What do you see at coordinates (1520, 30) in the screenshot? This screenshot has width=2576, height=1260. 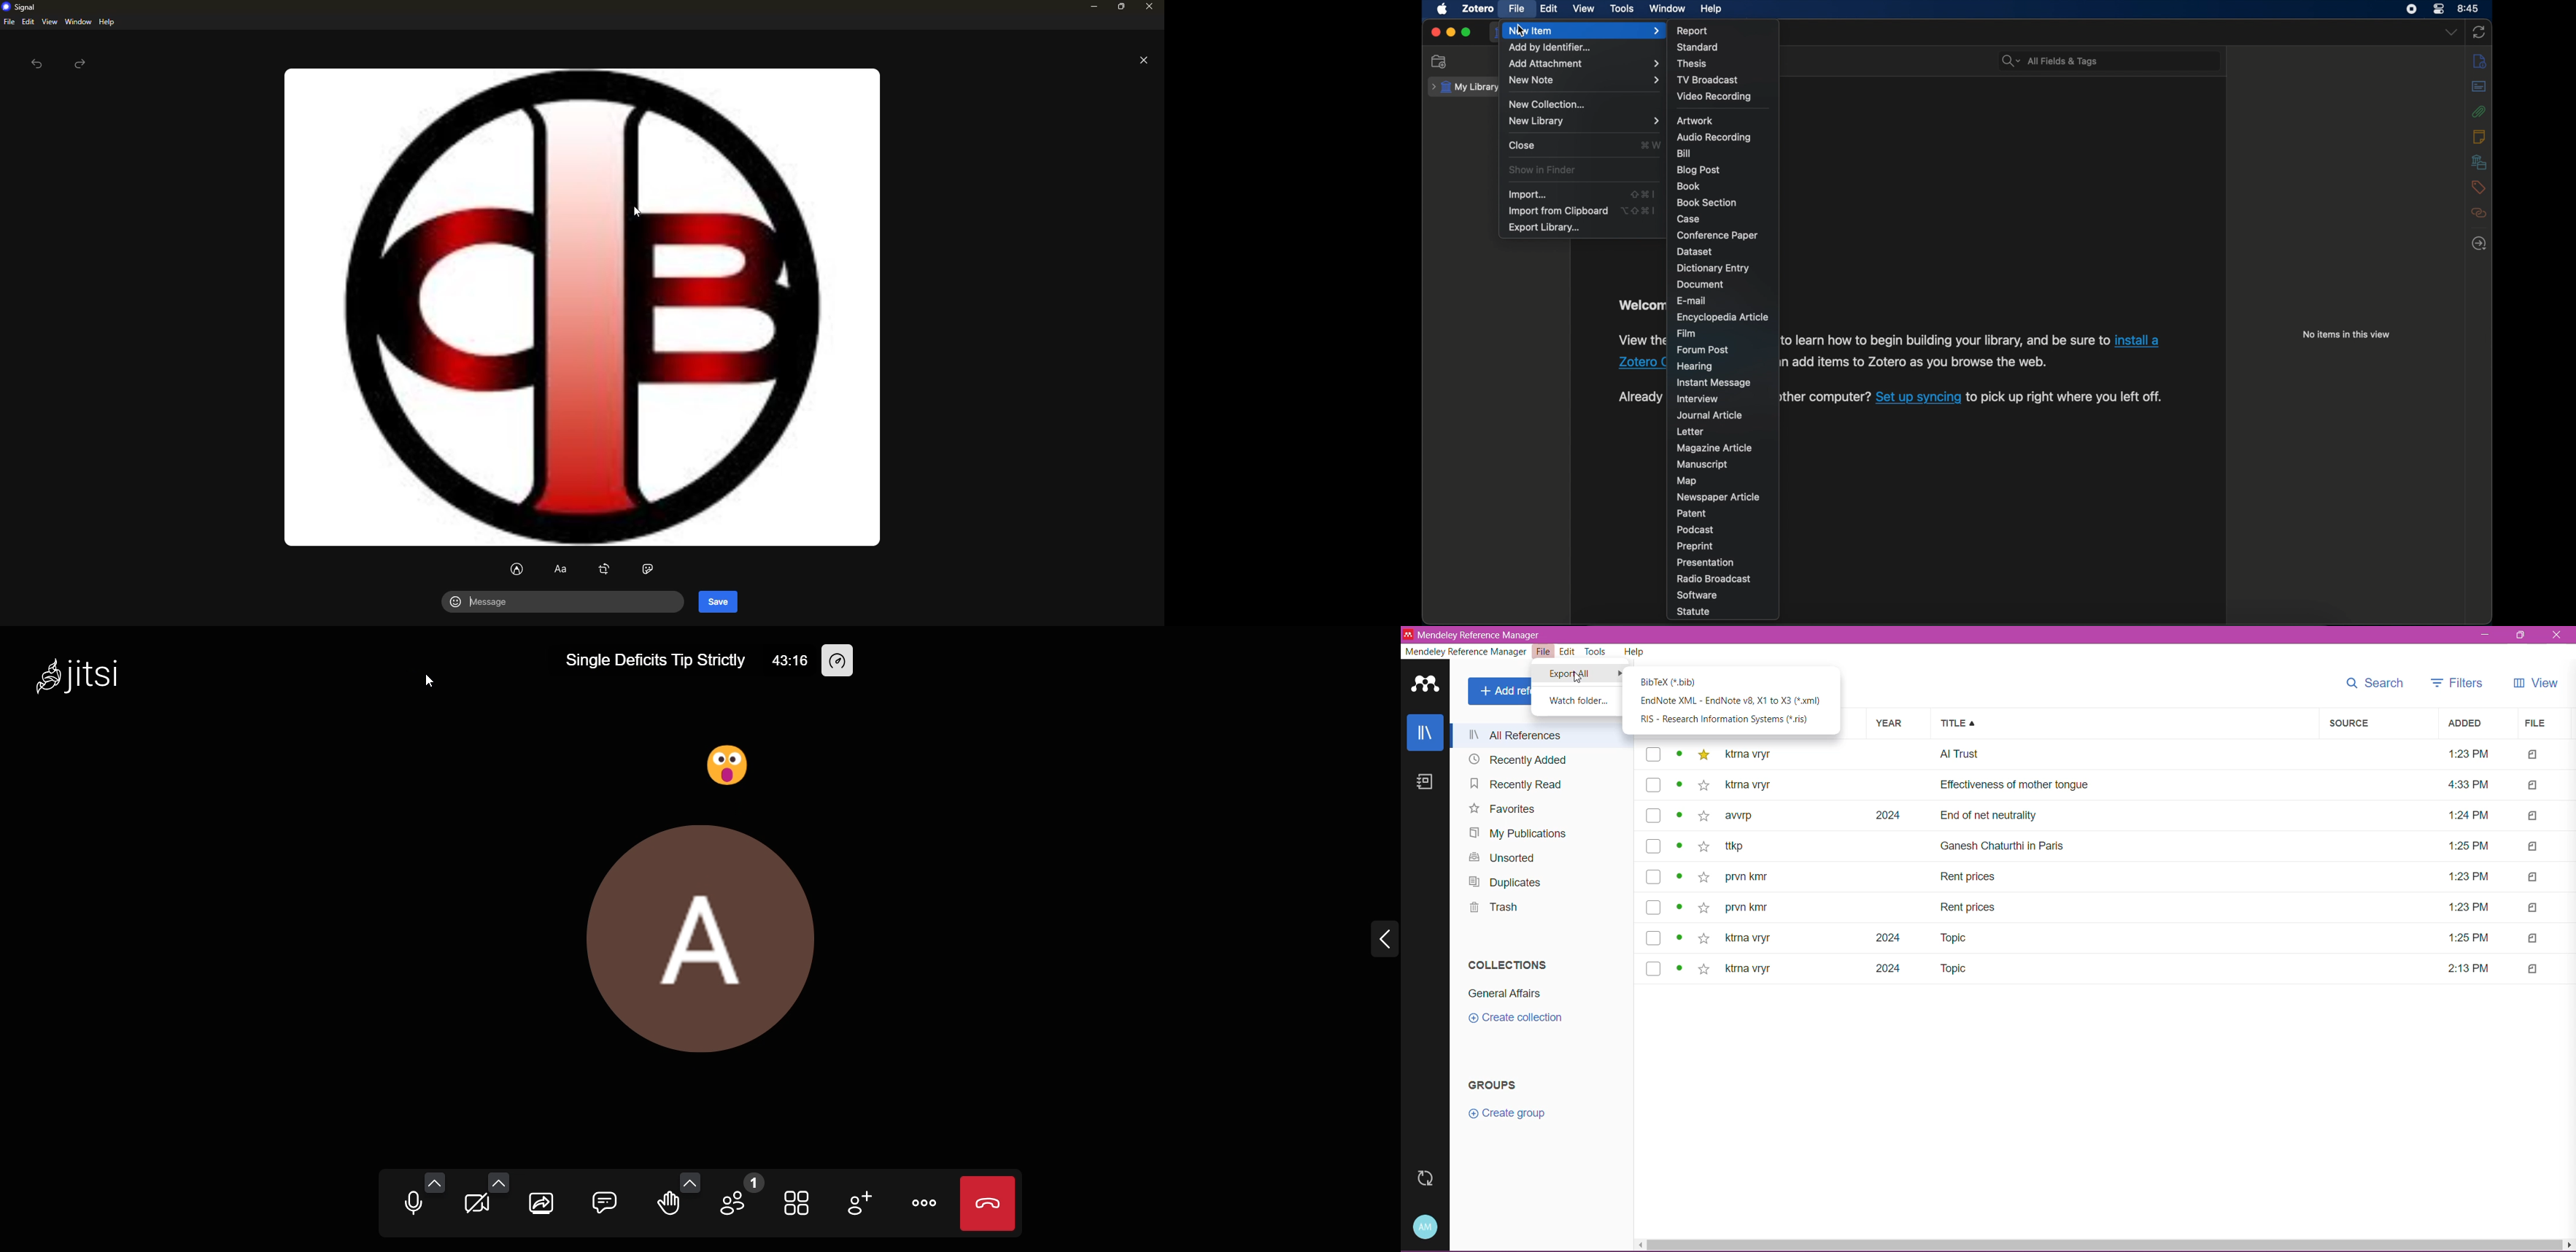 I see `cursor on New Item` at bounding box center [1520, 30].